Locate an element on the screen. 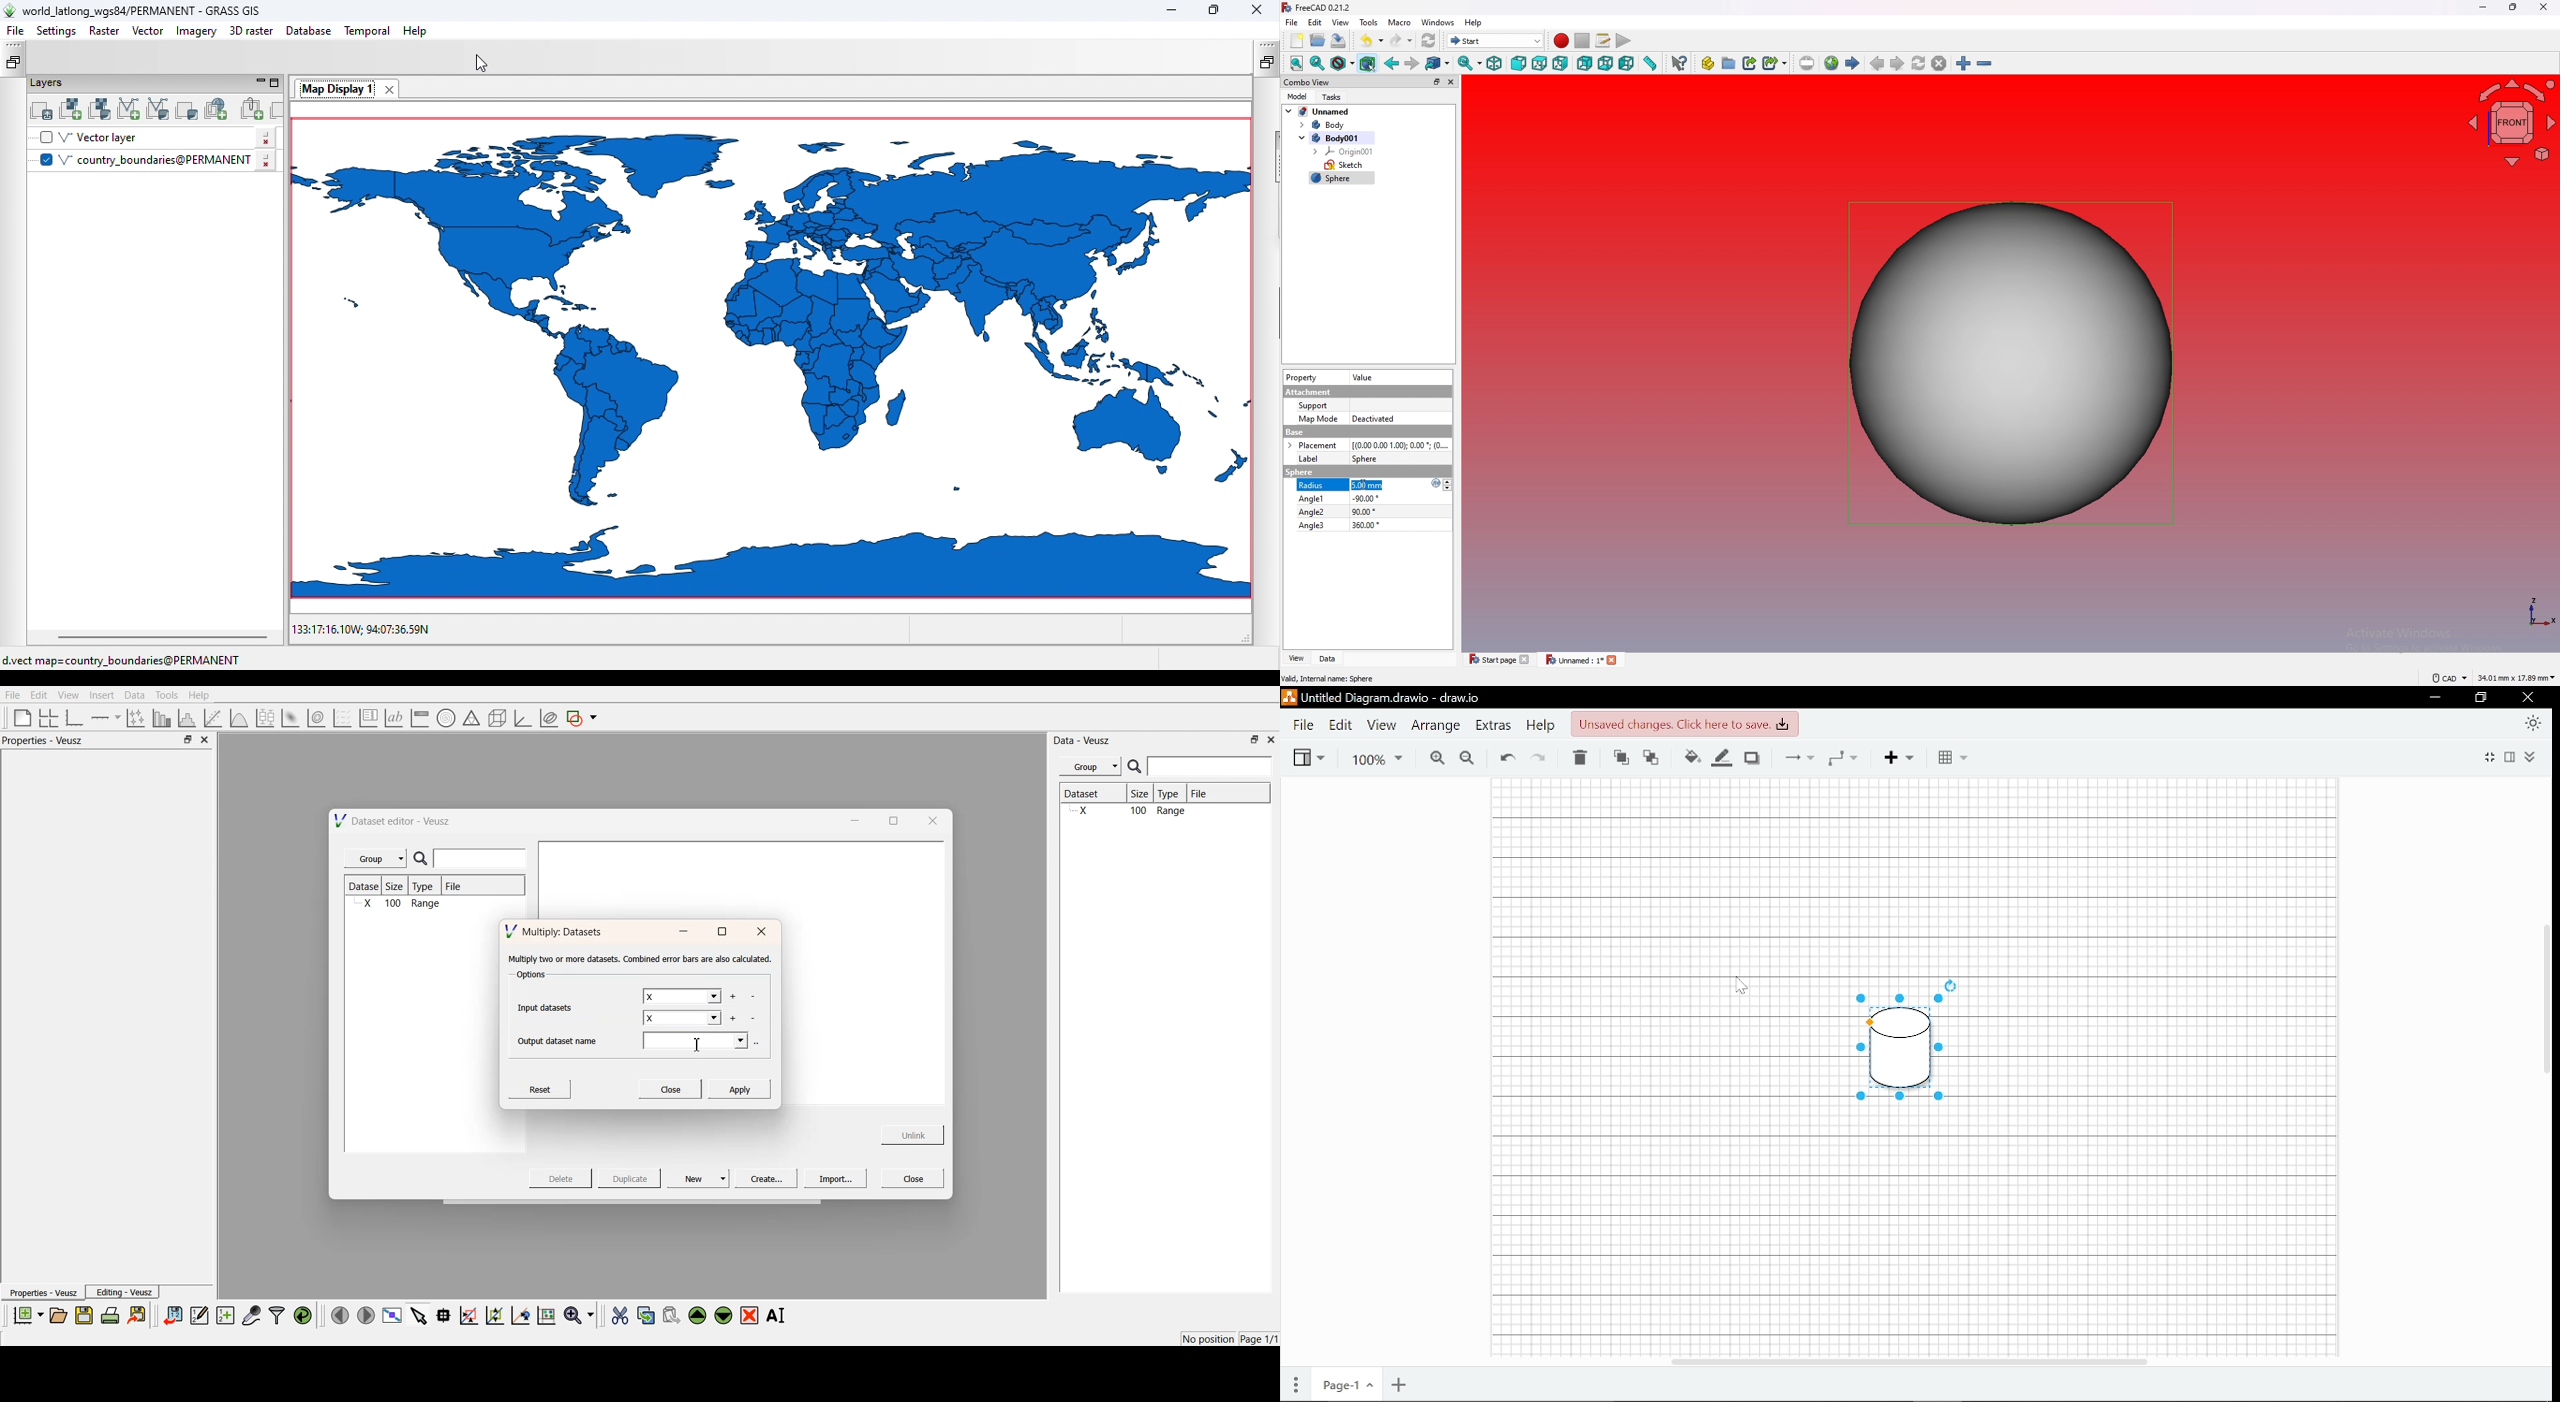 The image size is (2576, 1428). Dataset editor - Veusz is located at coordinates (394, 821).